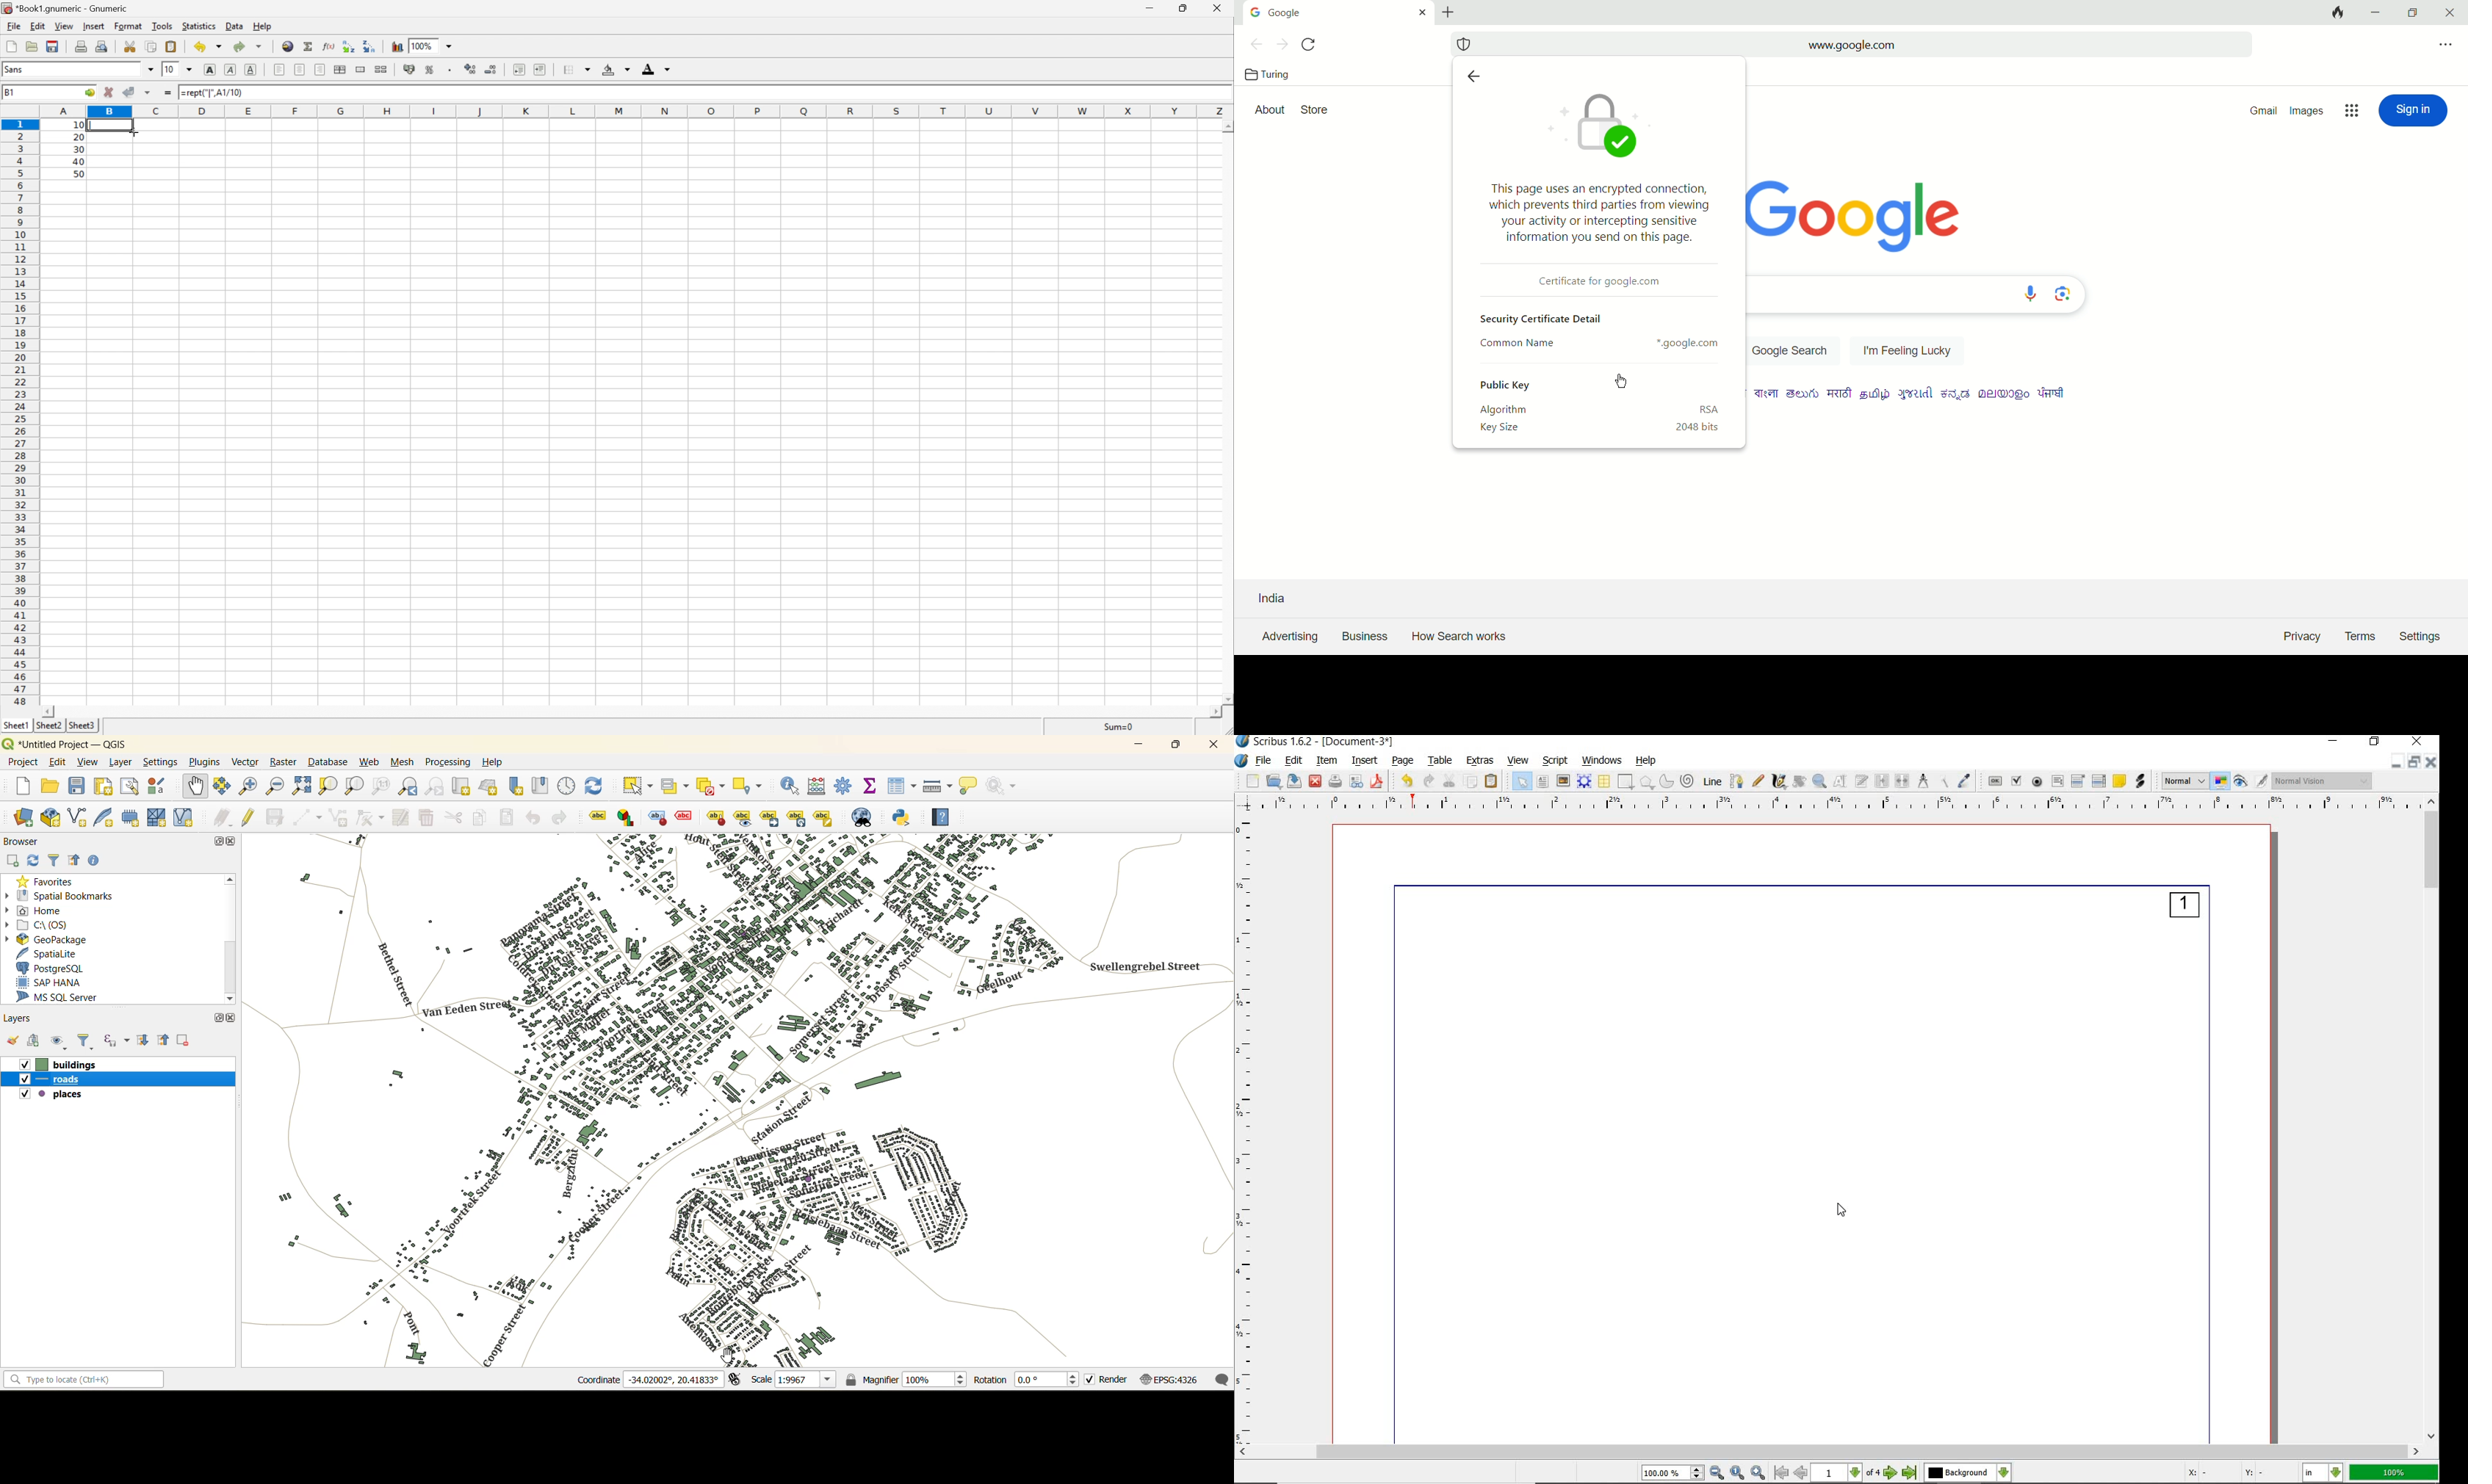 The width and height of the screenshot is (2492, 1484). What do you see at coordinates (1841, 1210) in the screenshot?
I see `Cursor Position` at bounding box center [1841, 1210].